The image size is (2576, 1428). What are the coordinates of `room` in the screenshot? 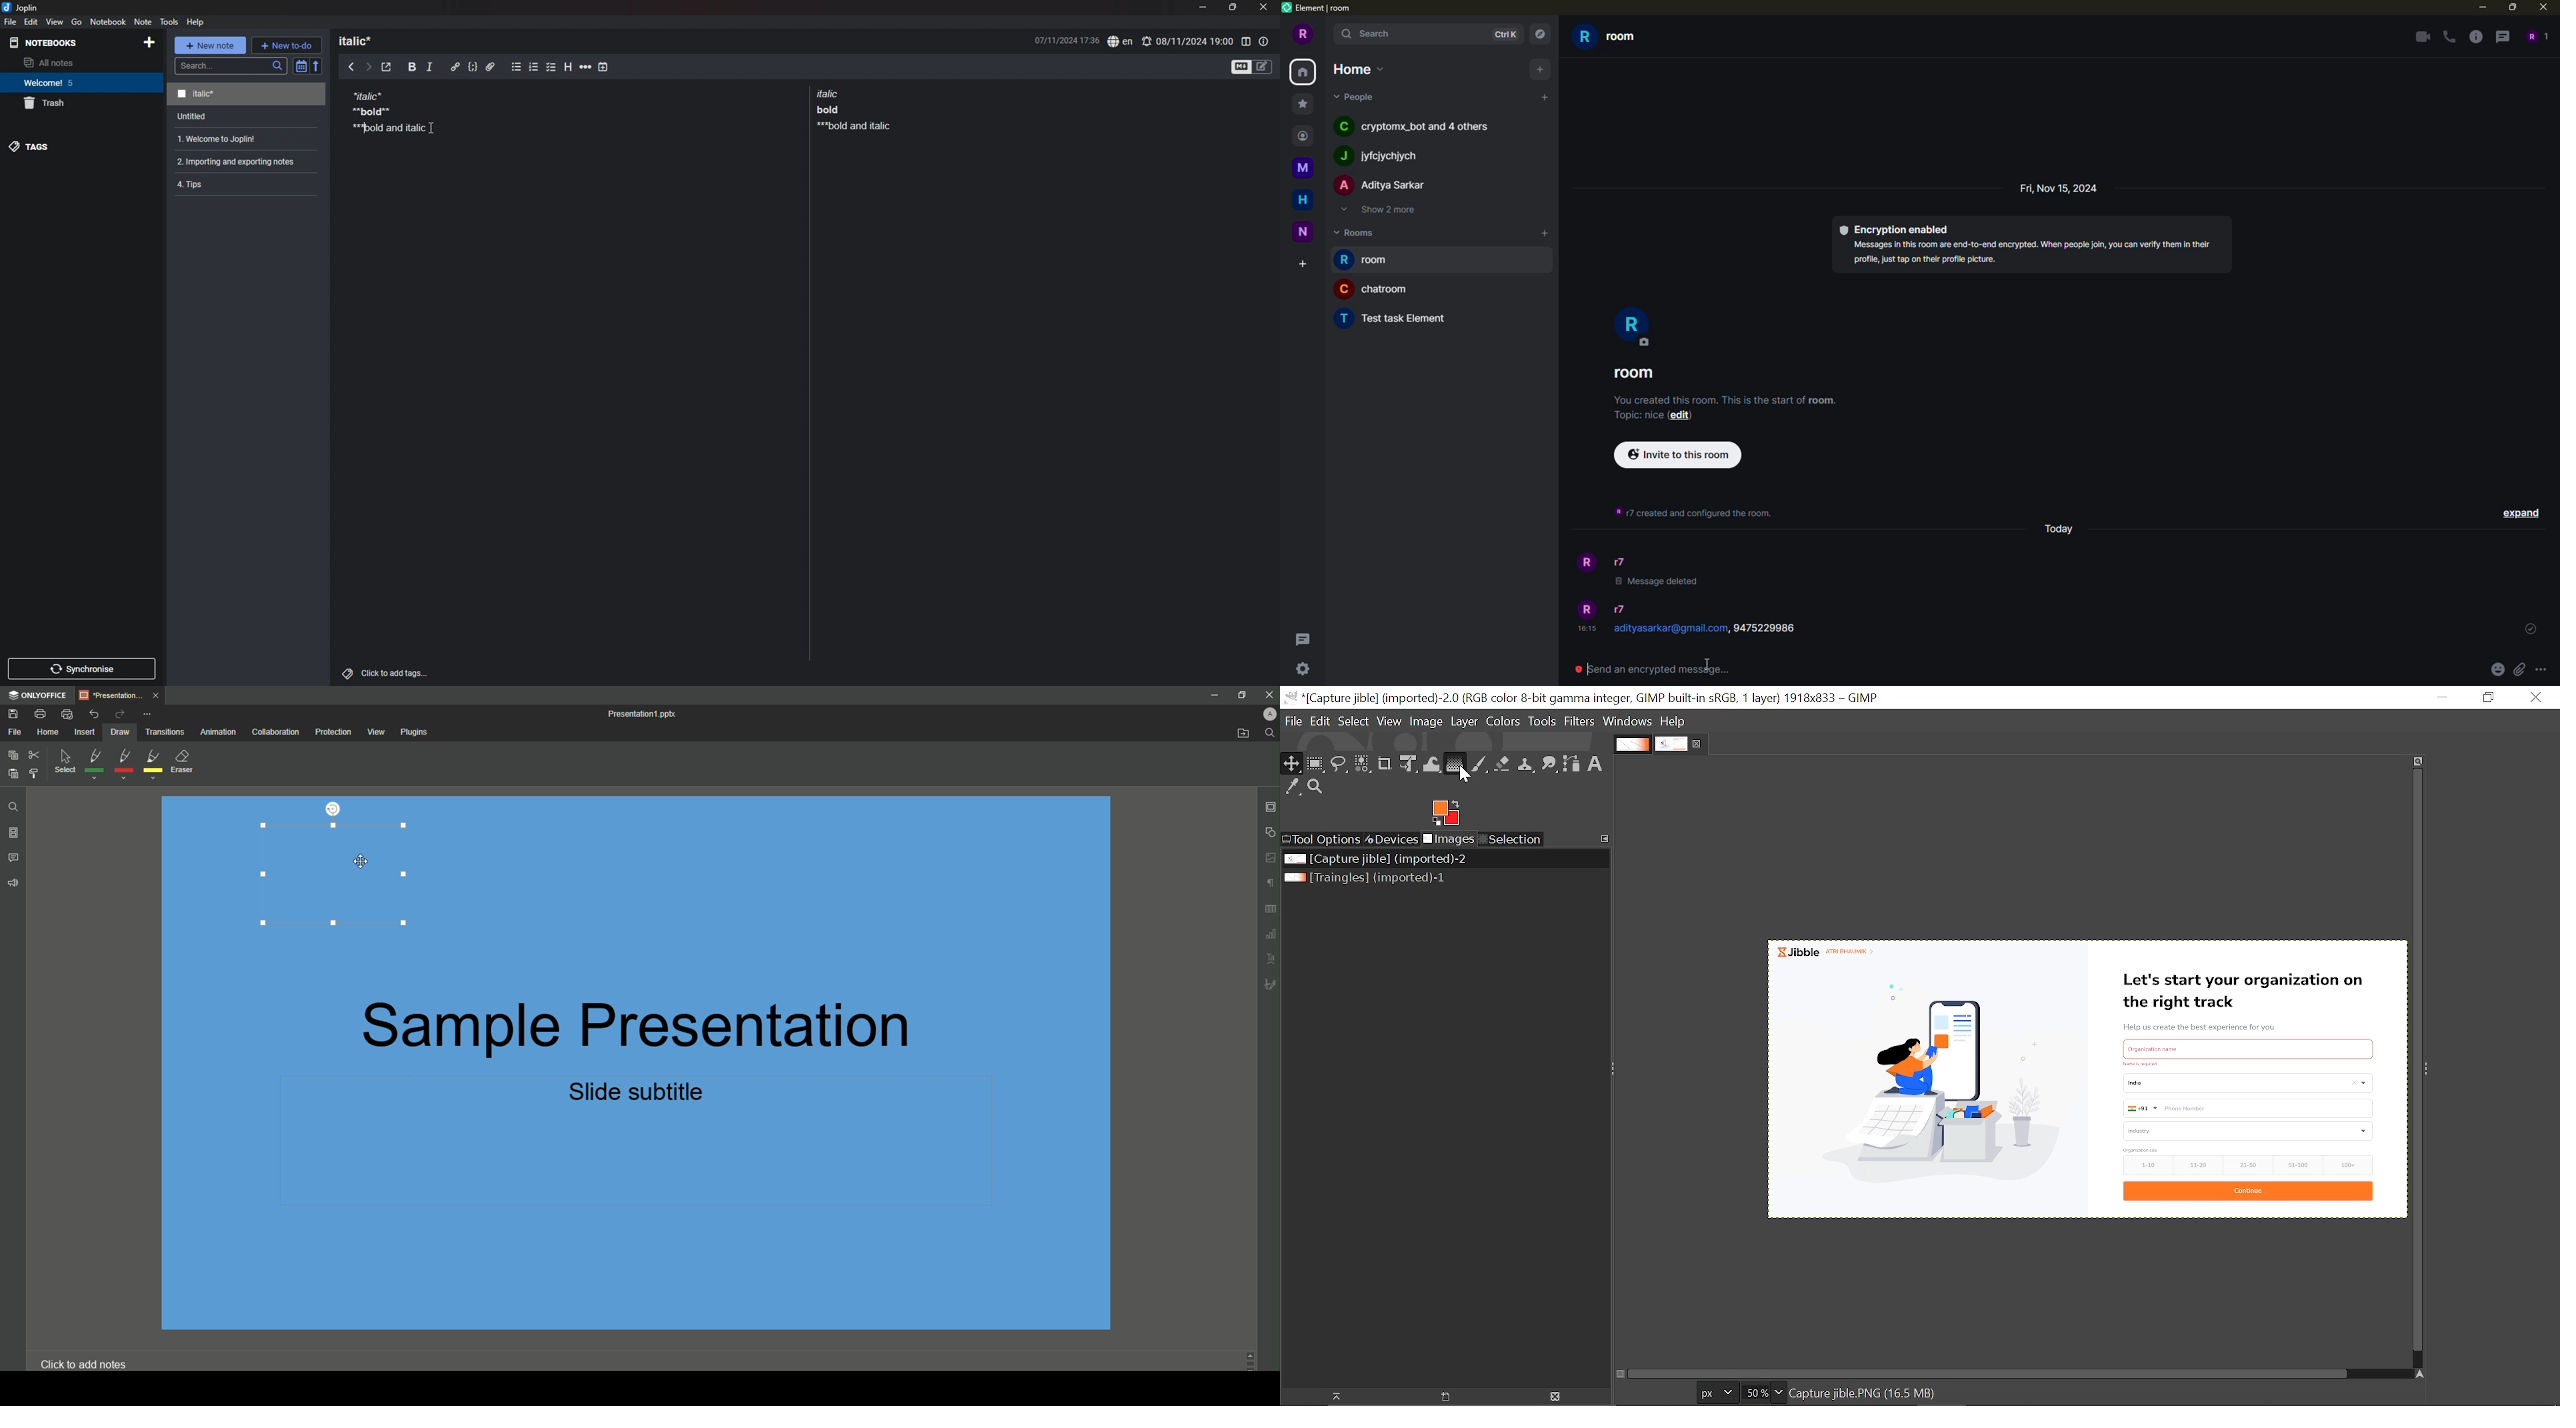 It's located at (1612, 38).